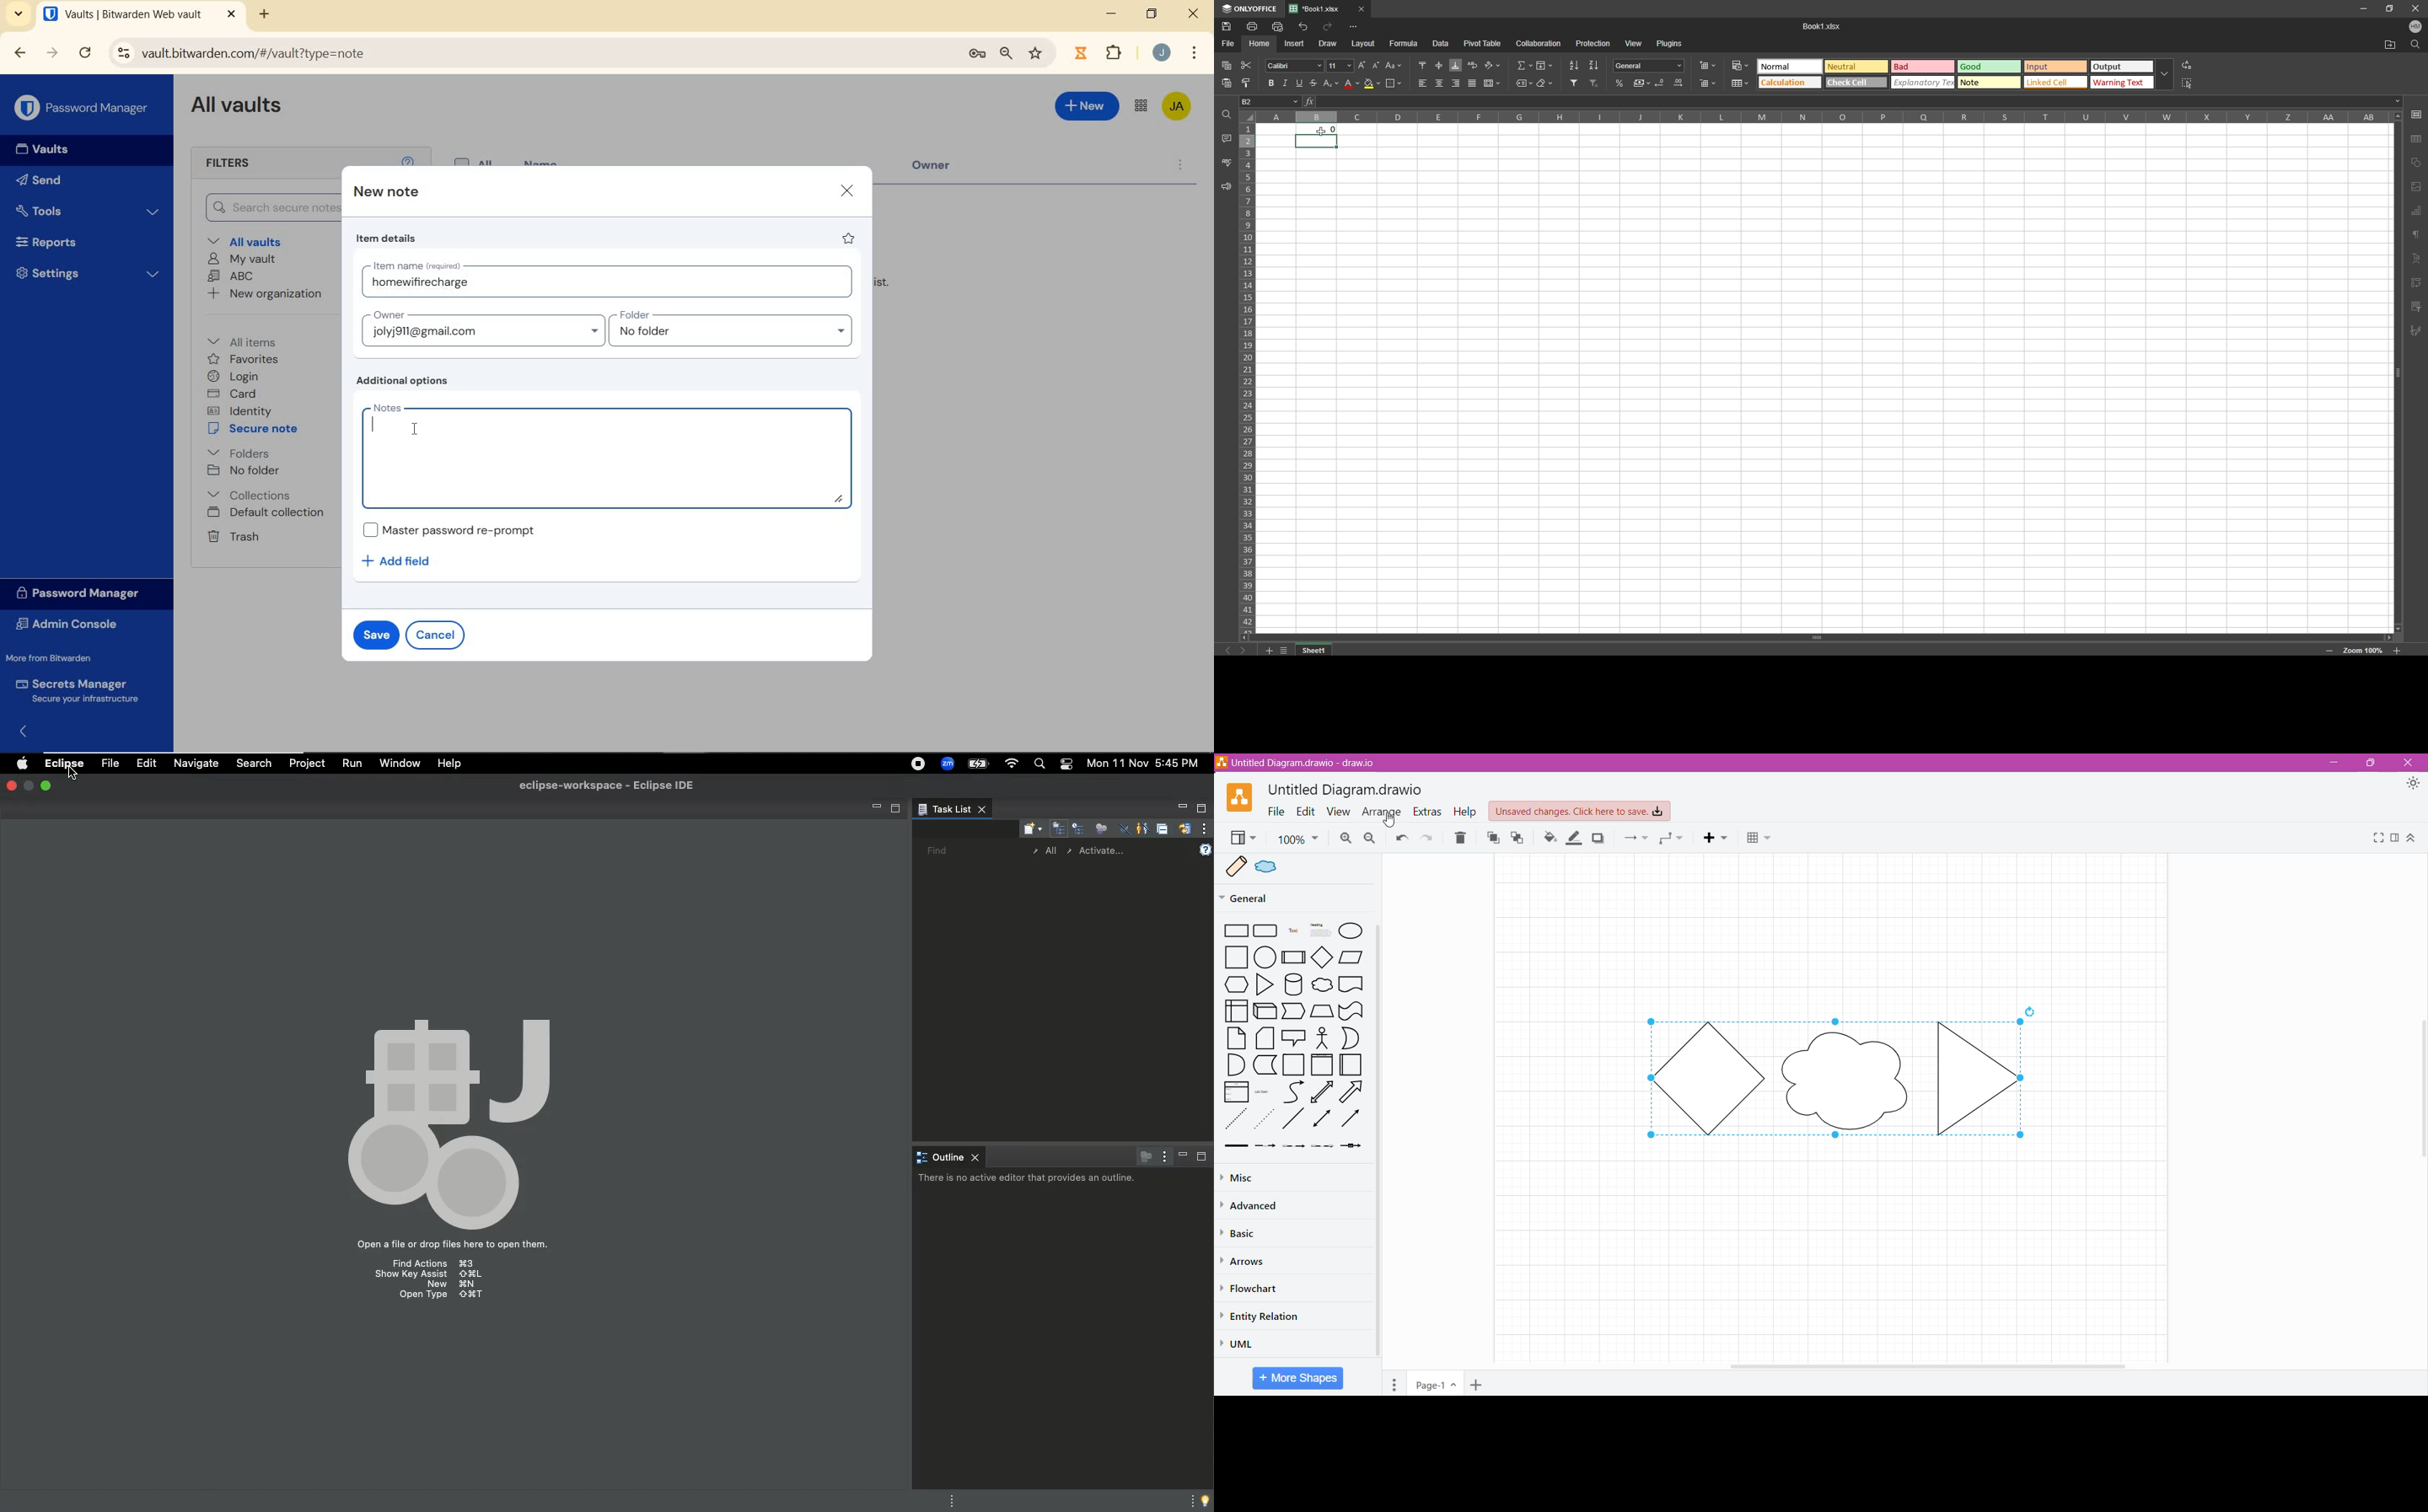  Describe the element at coordinates (1580, 812) in the screenshot. I see `Unsaved Changes. Click here to save` at that location.